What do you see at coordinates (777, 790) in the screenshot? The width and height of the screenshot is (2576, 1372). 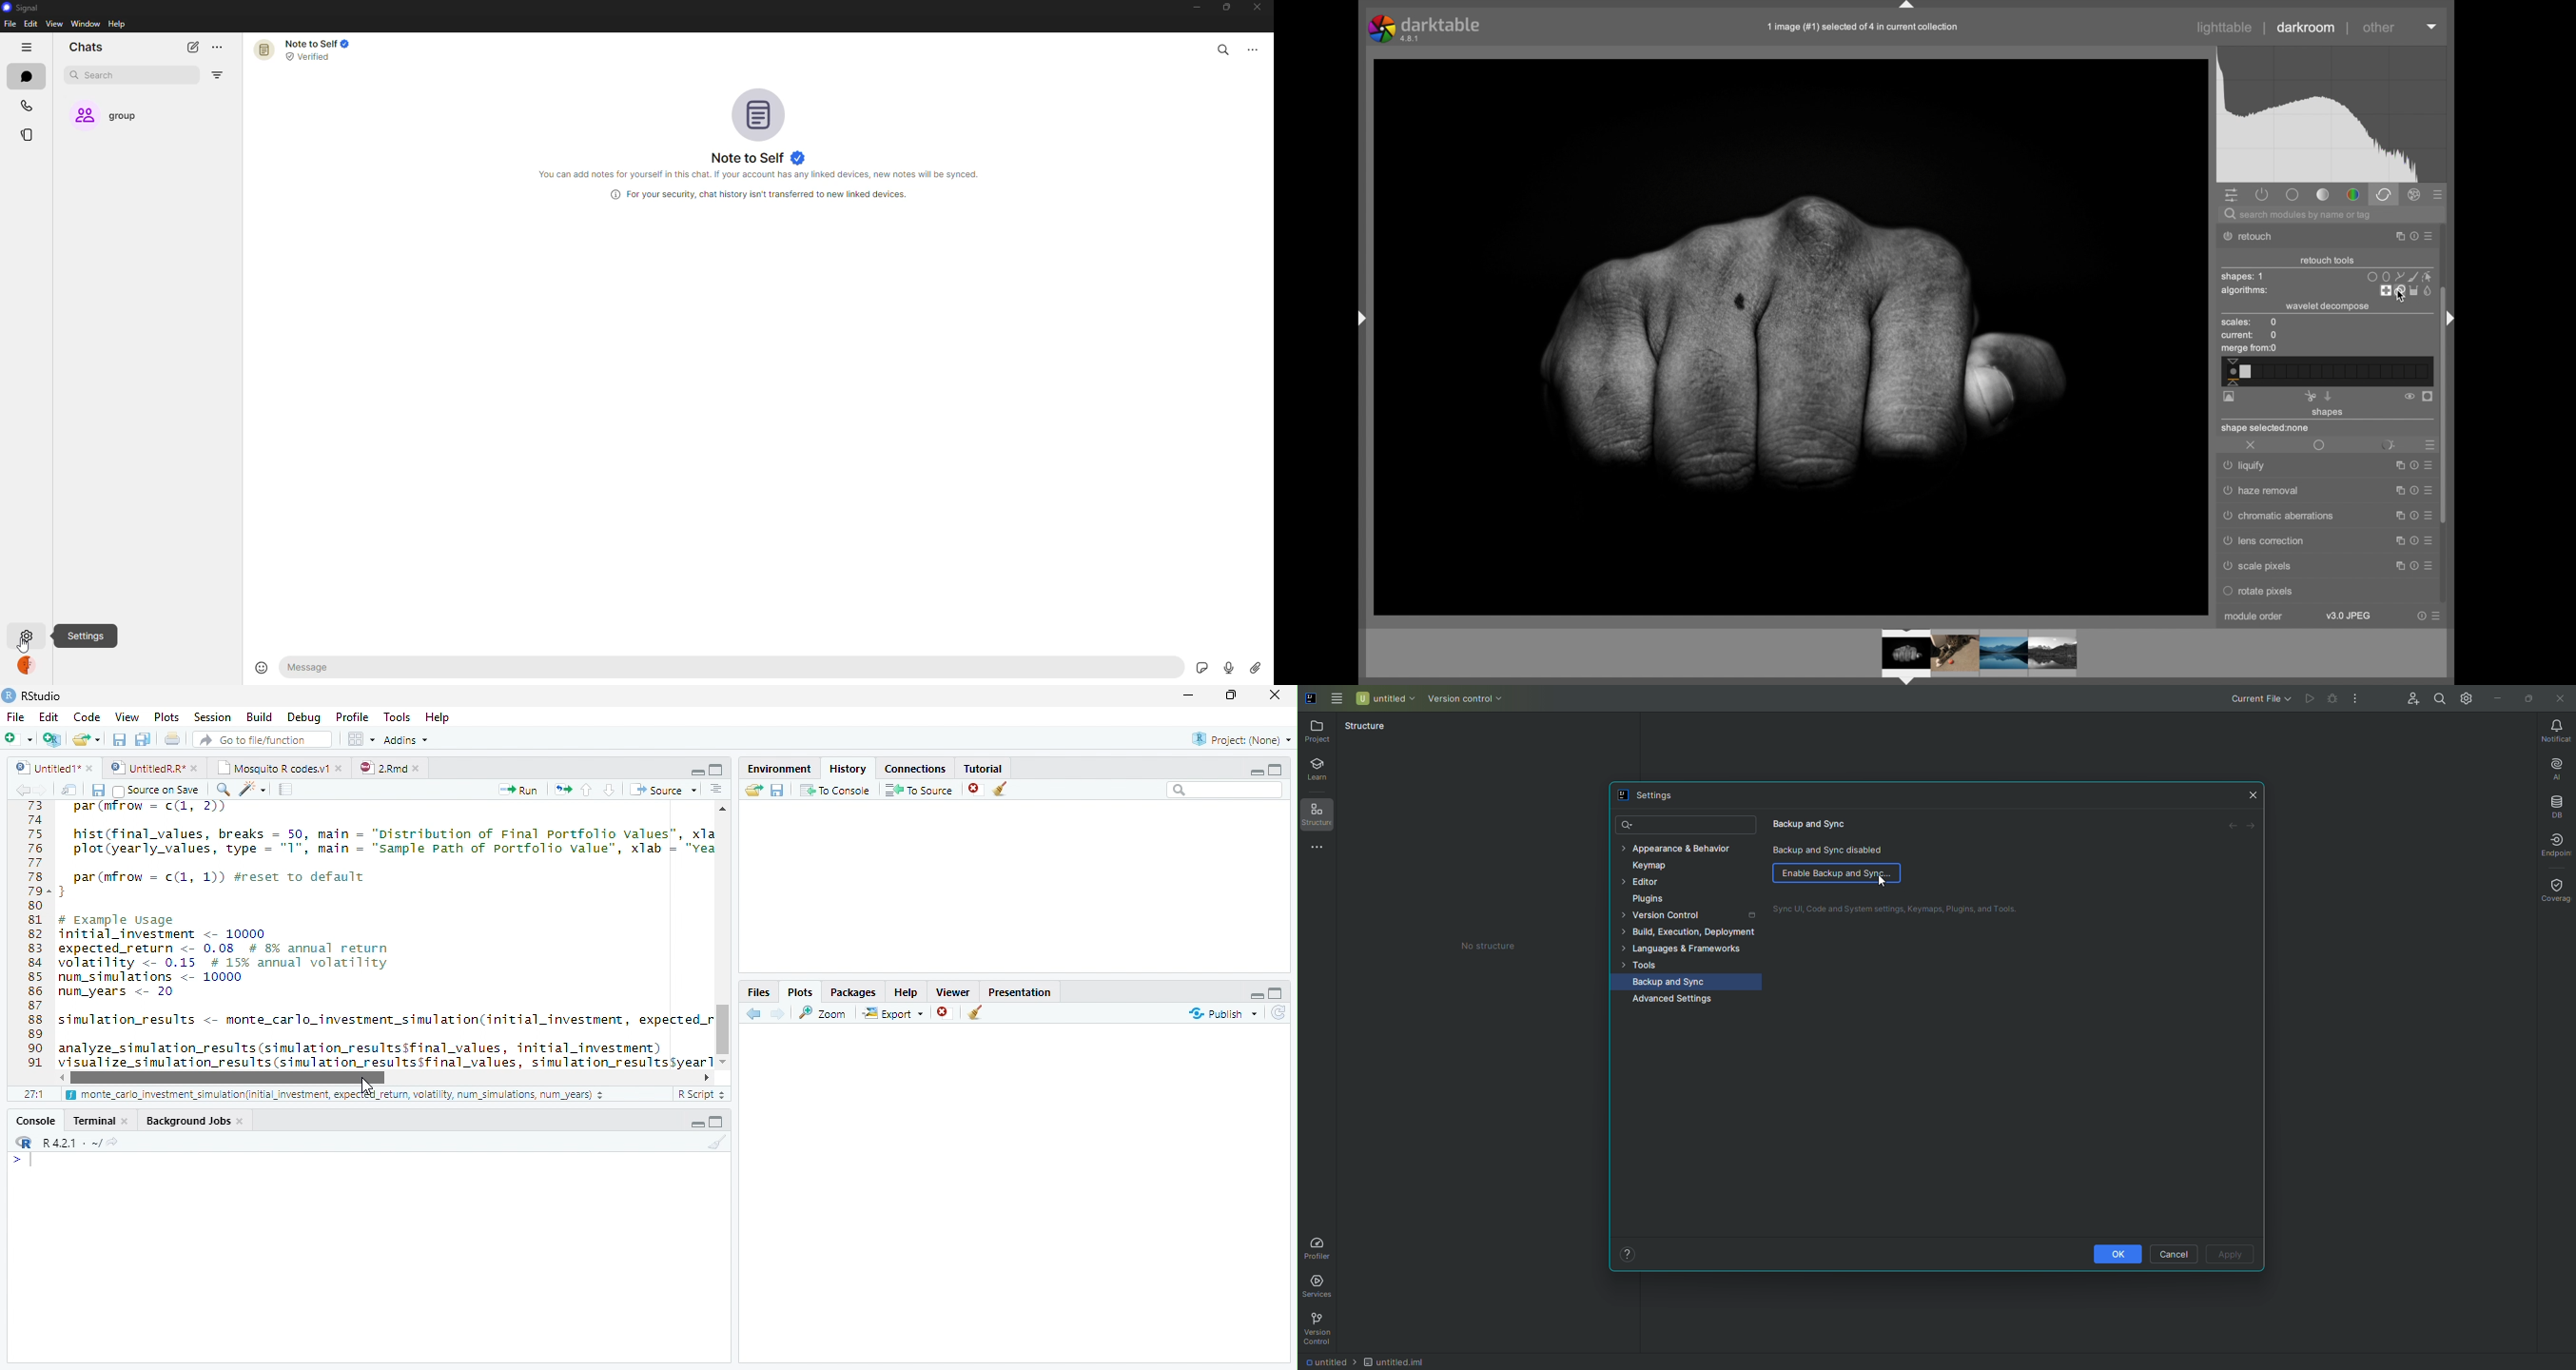 I see `Save` at bounding box center [777, 790].